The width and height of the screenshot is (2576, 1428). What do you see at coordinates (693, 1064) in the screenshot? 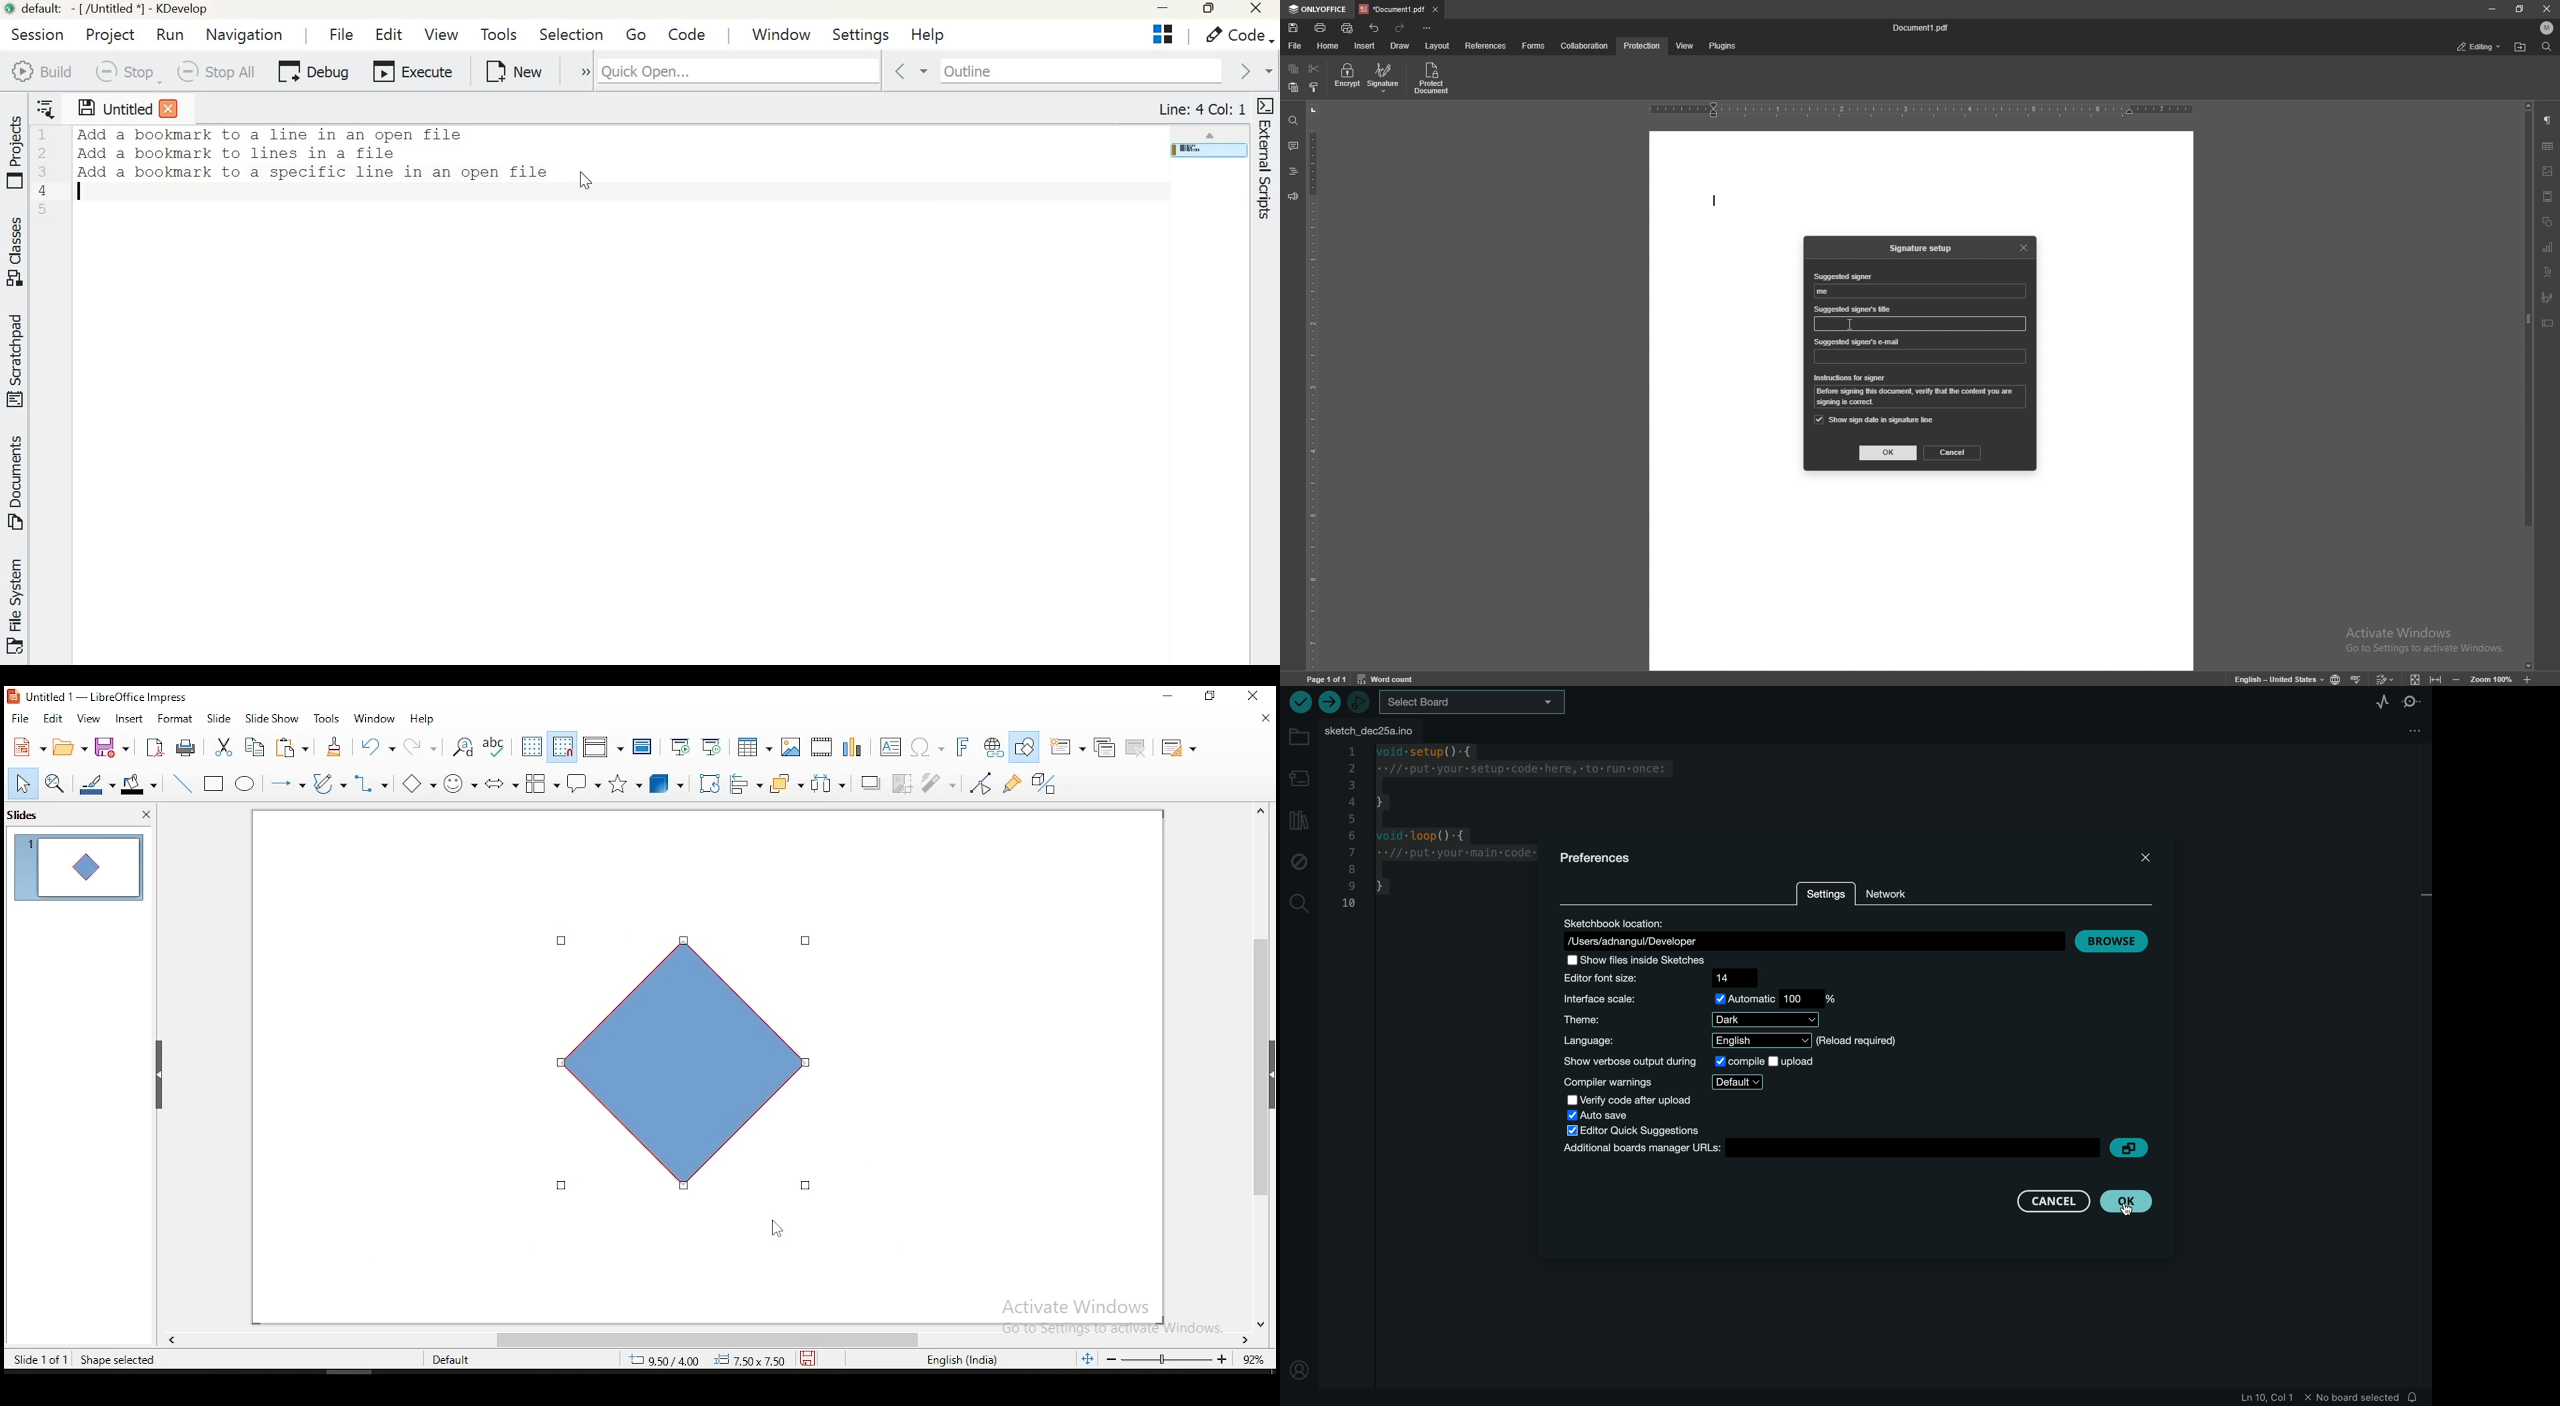
I see `shape` at bounding box center [693, 1064].